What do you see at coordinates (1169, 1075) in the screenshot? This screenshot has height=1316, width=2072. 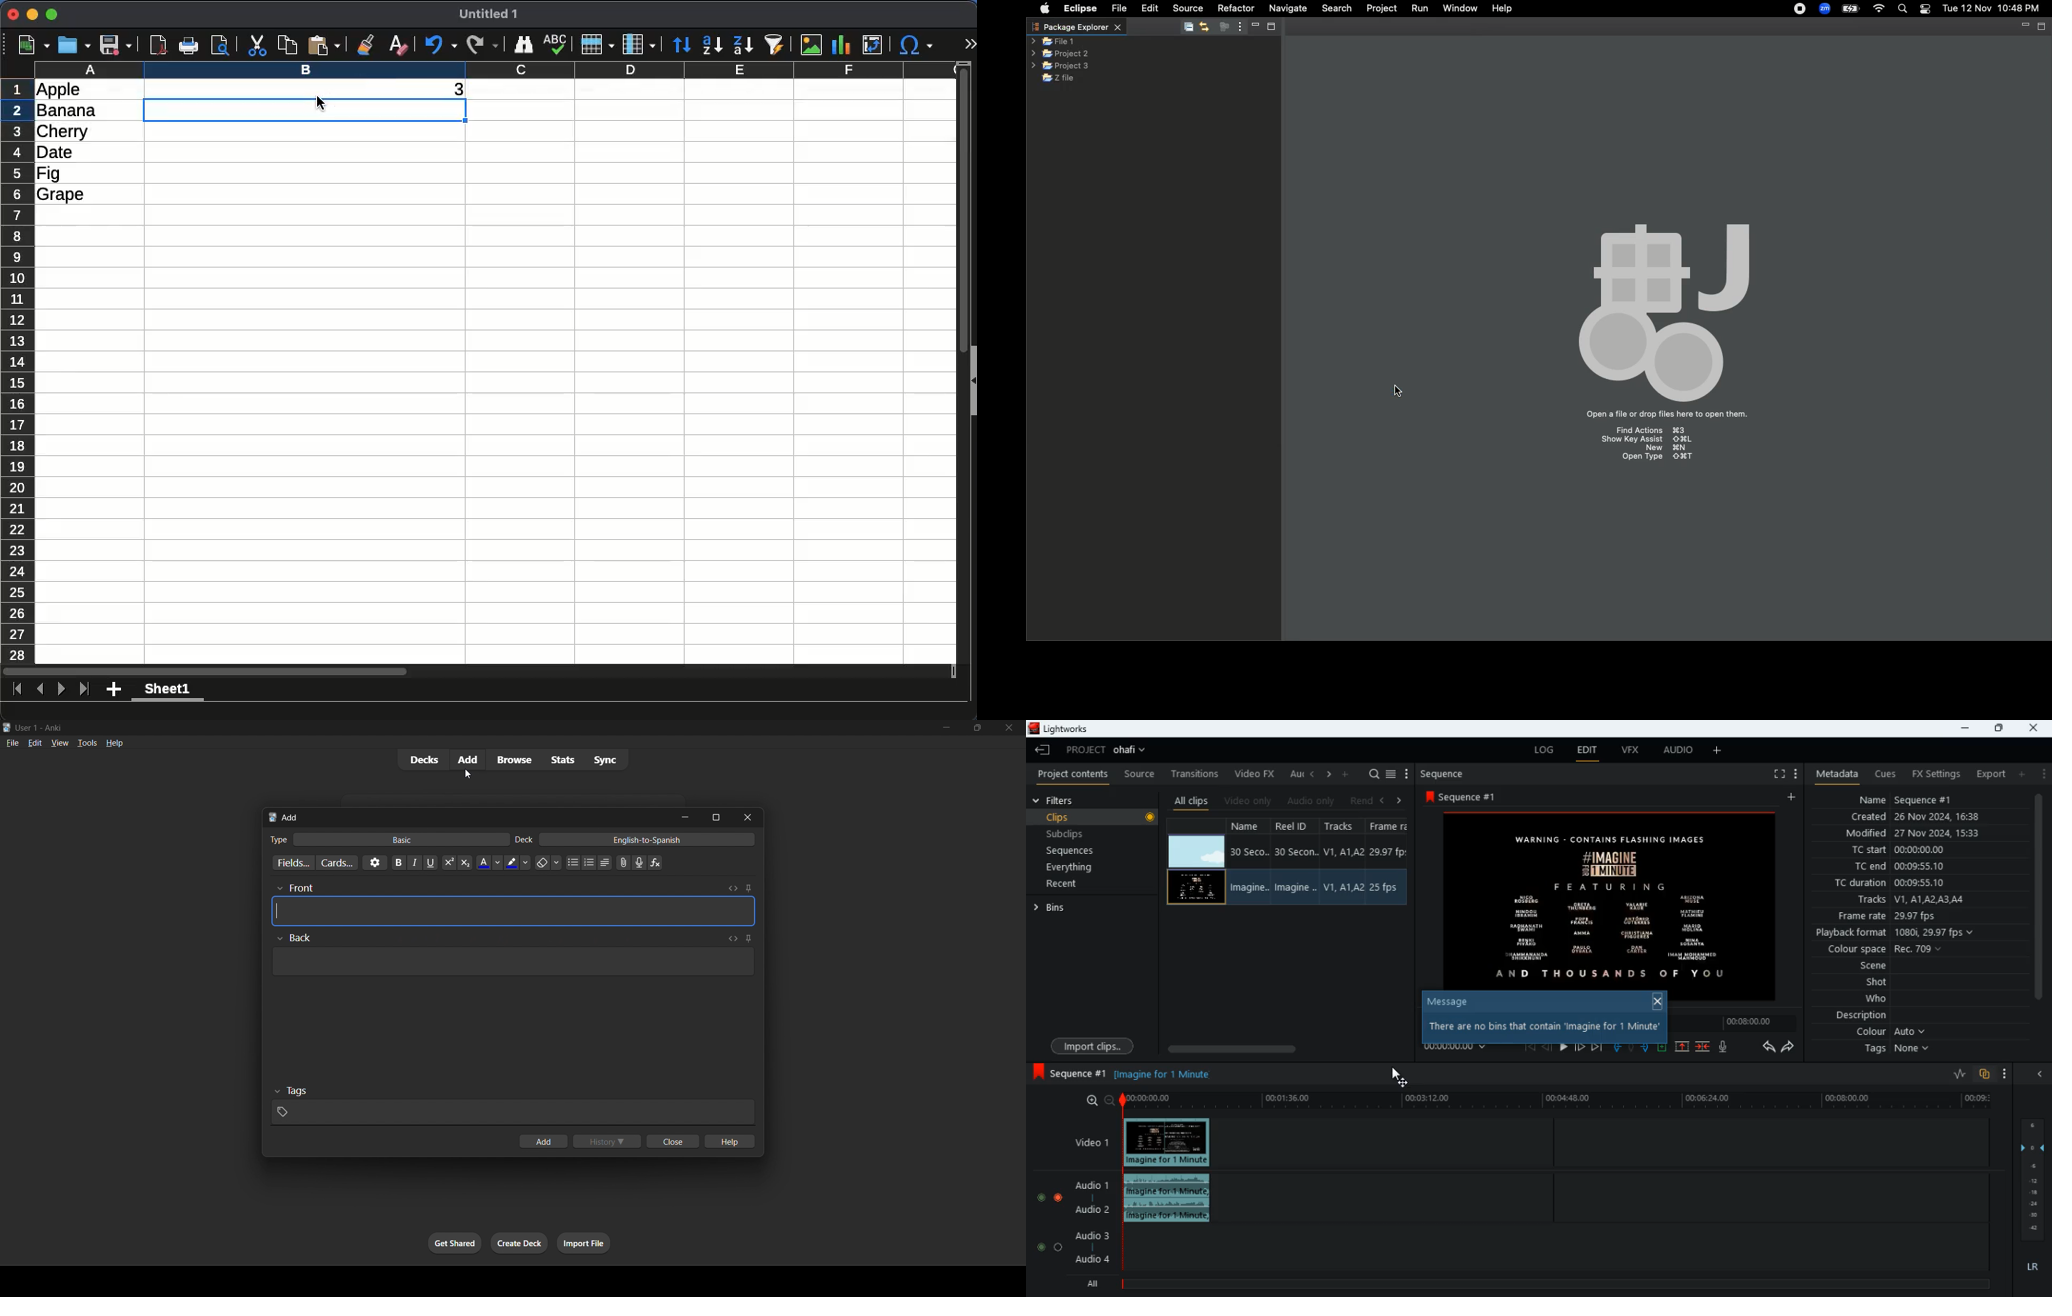 I see `Imagine for 1 Minute` at bounding box center [1169, 1075].